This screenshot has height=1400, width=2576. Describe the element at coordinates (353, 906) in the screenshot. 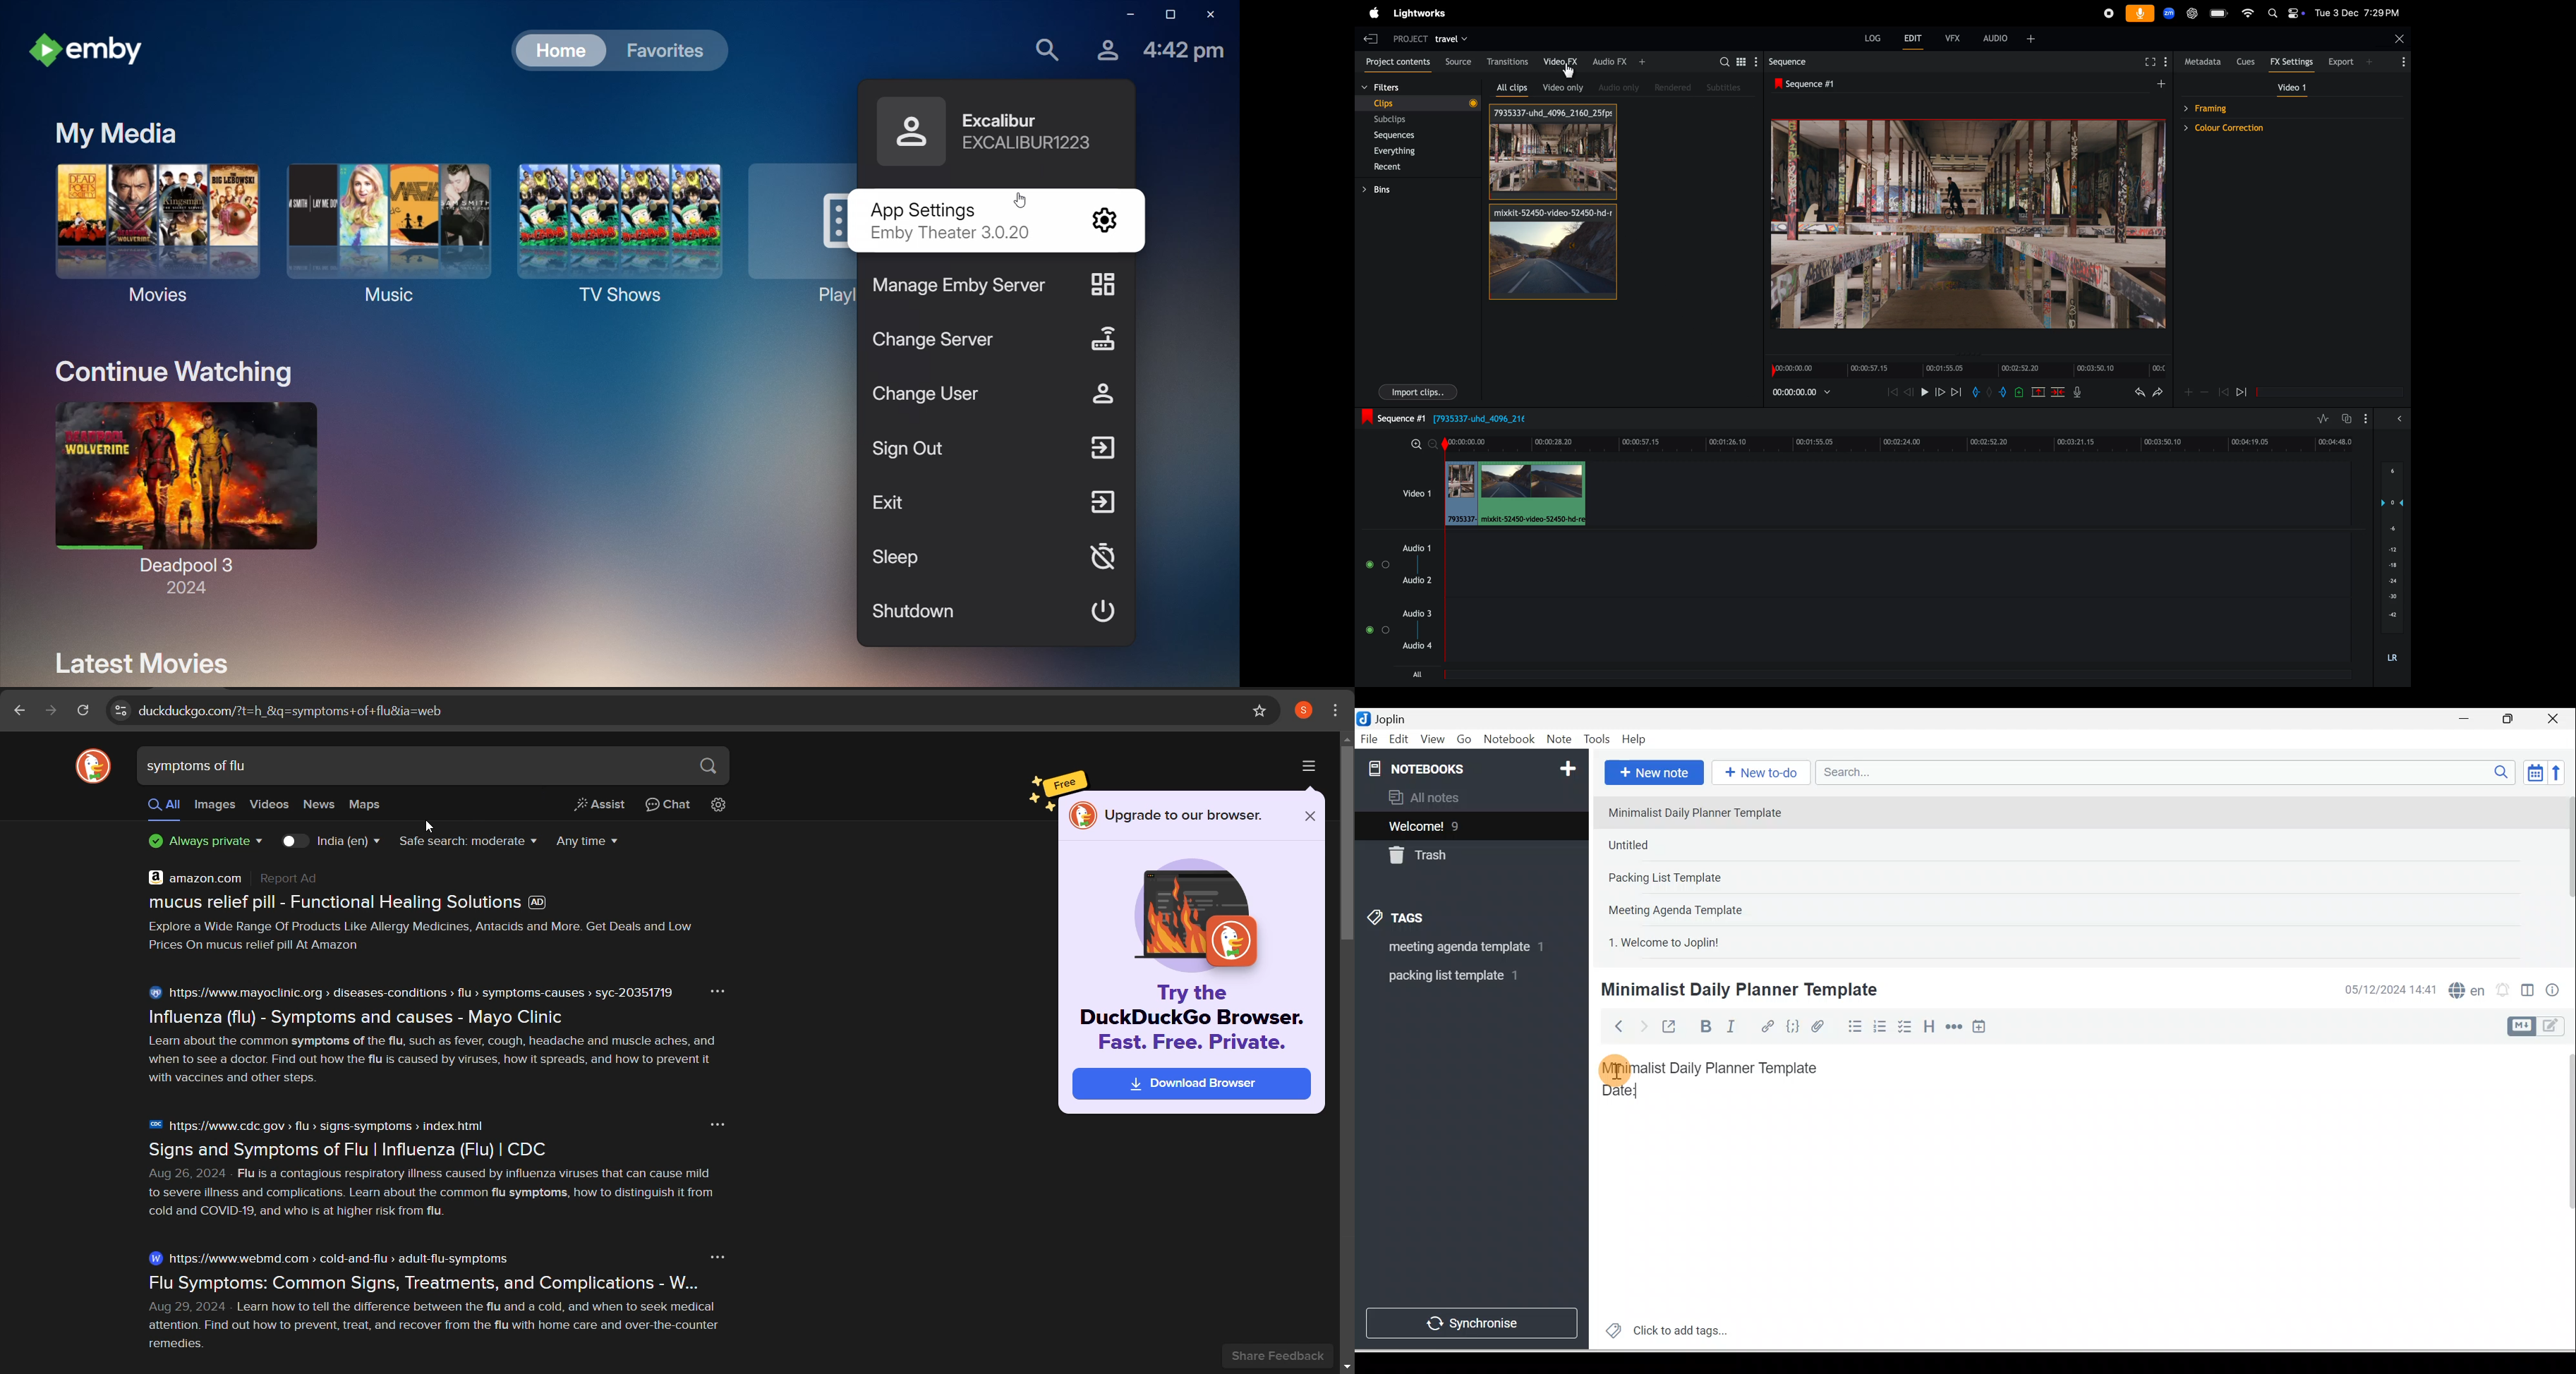

I see `mucus relief pill - Functional Healing Solutions` at that location.